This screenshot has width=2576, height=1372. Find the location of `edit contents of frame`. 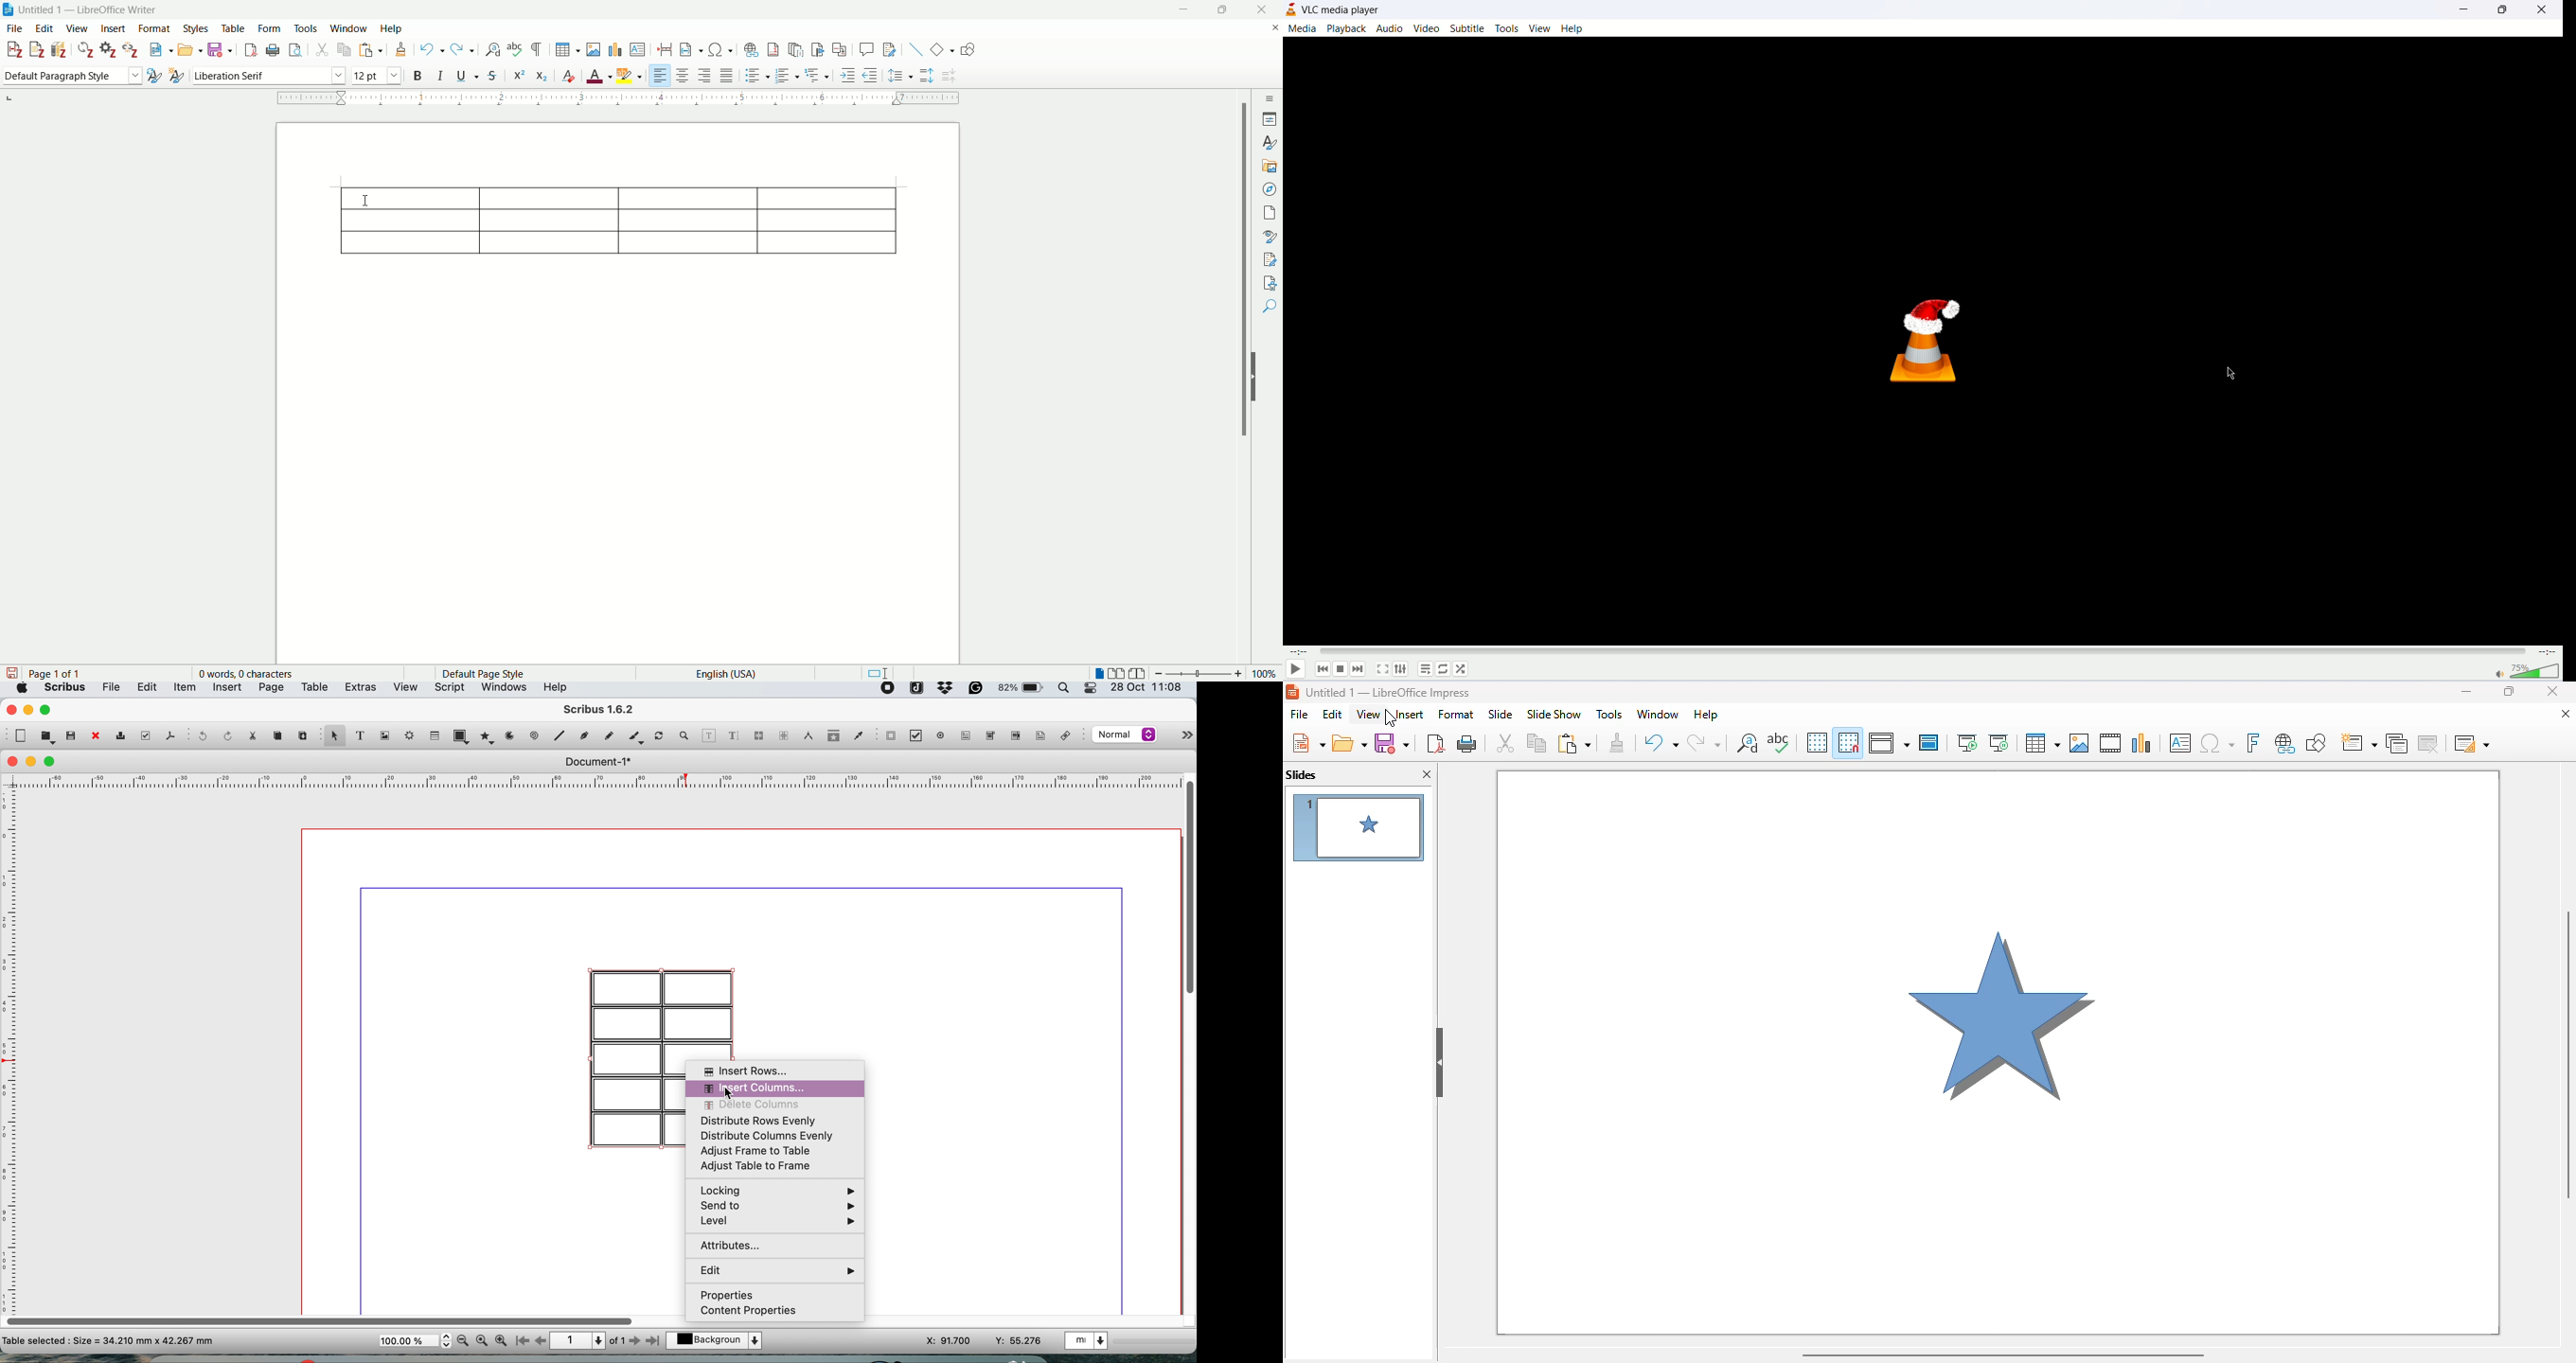

edit contents of frame is located at coordinates (709, 735).